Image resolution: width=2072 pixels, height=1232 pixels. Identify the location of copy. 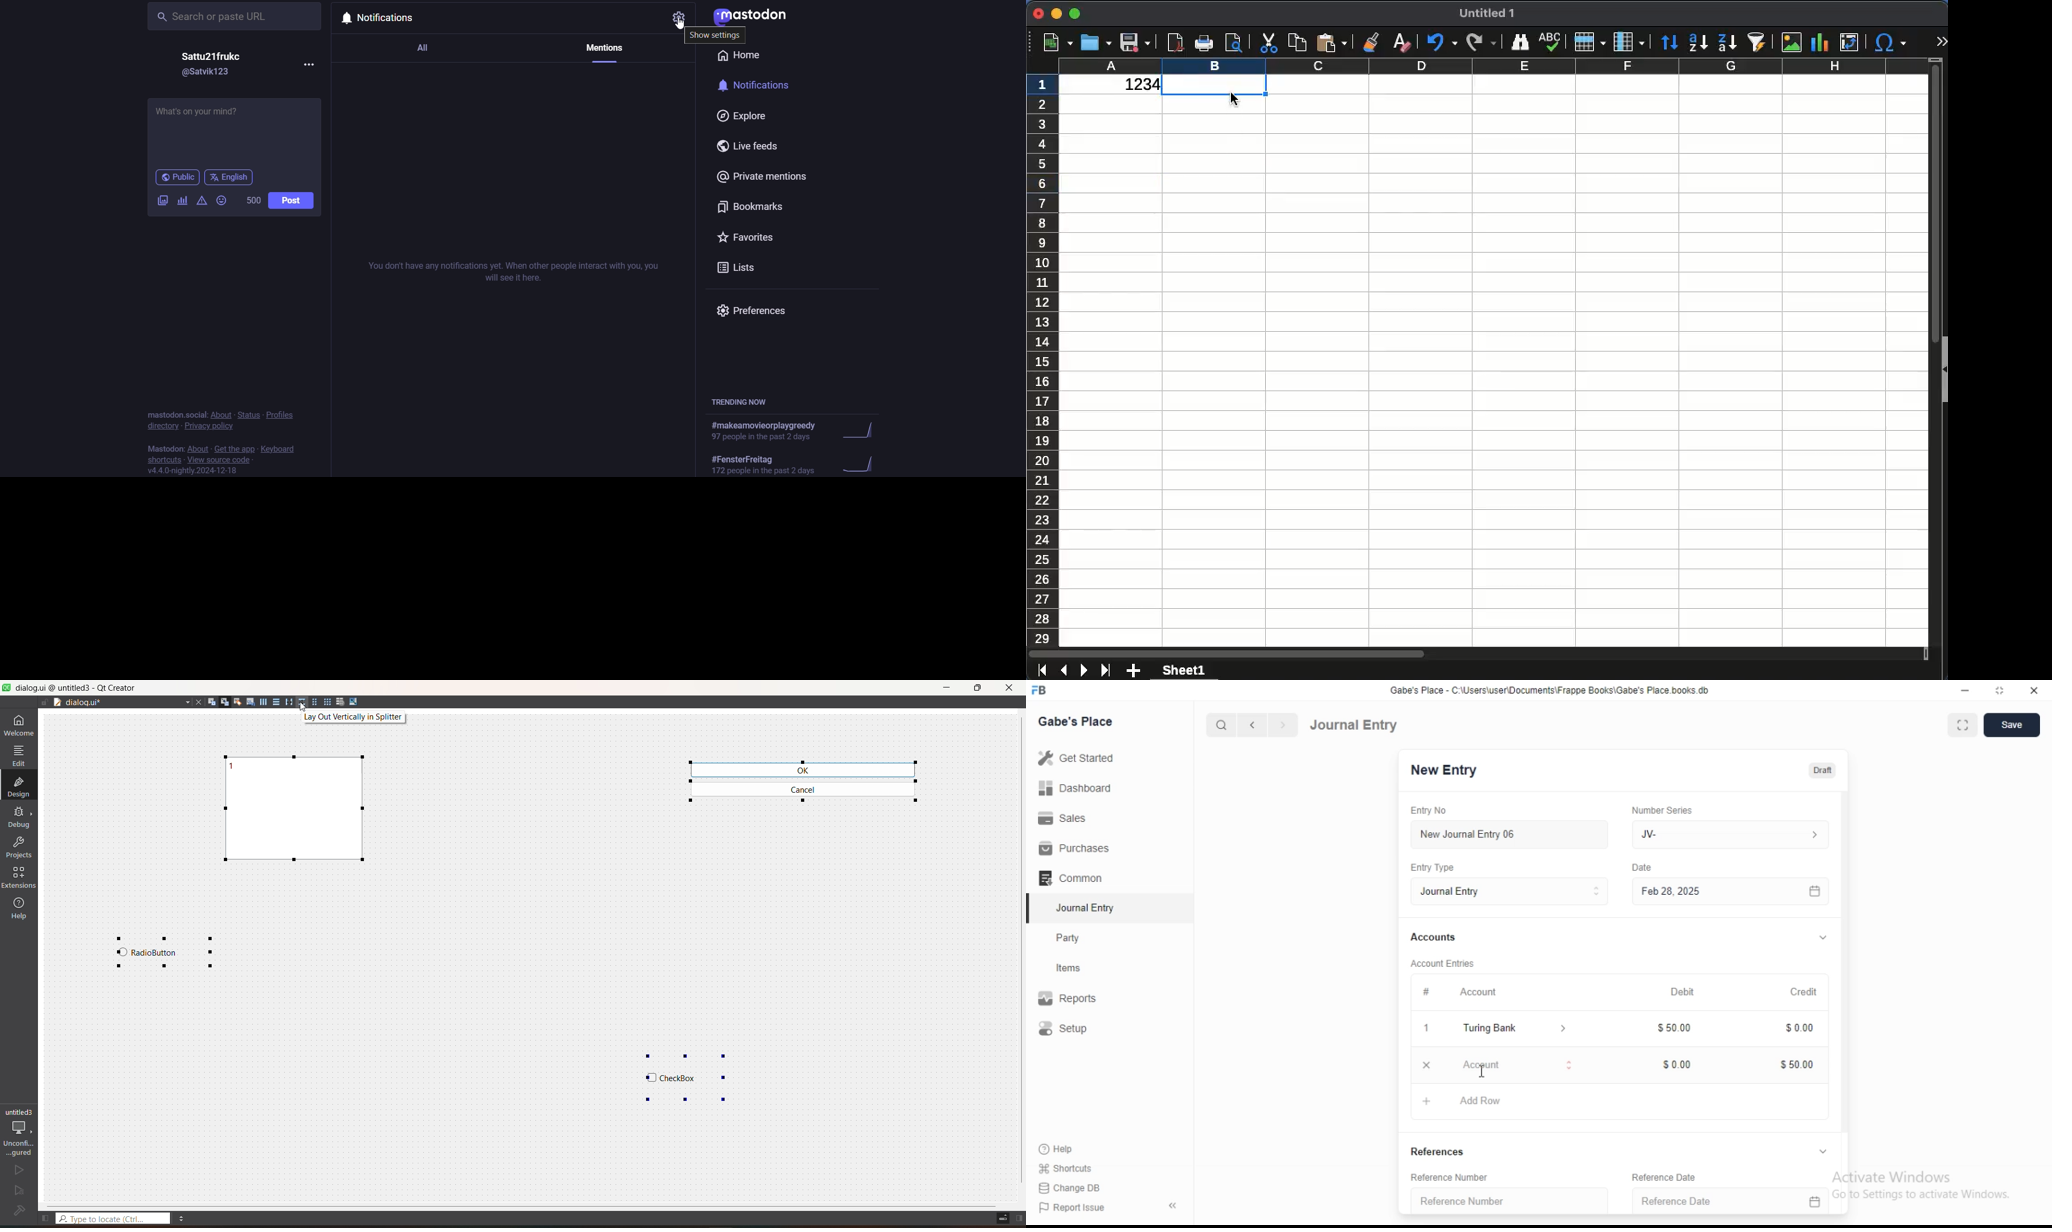
(1297, 43).